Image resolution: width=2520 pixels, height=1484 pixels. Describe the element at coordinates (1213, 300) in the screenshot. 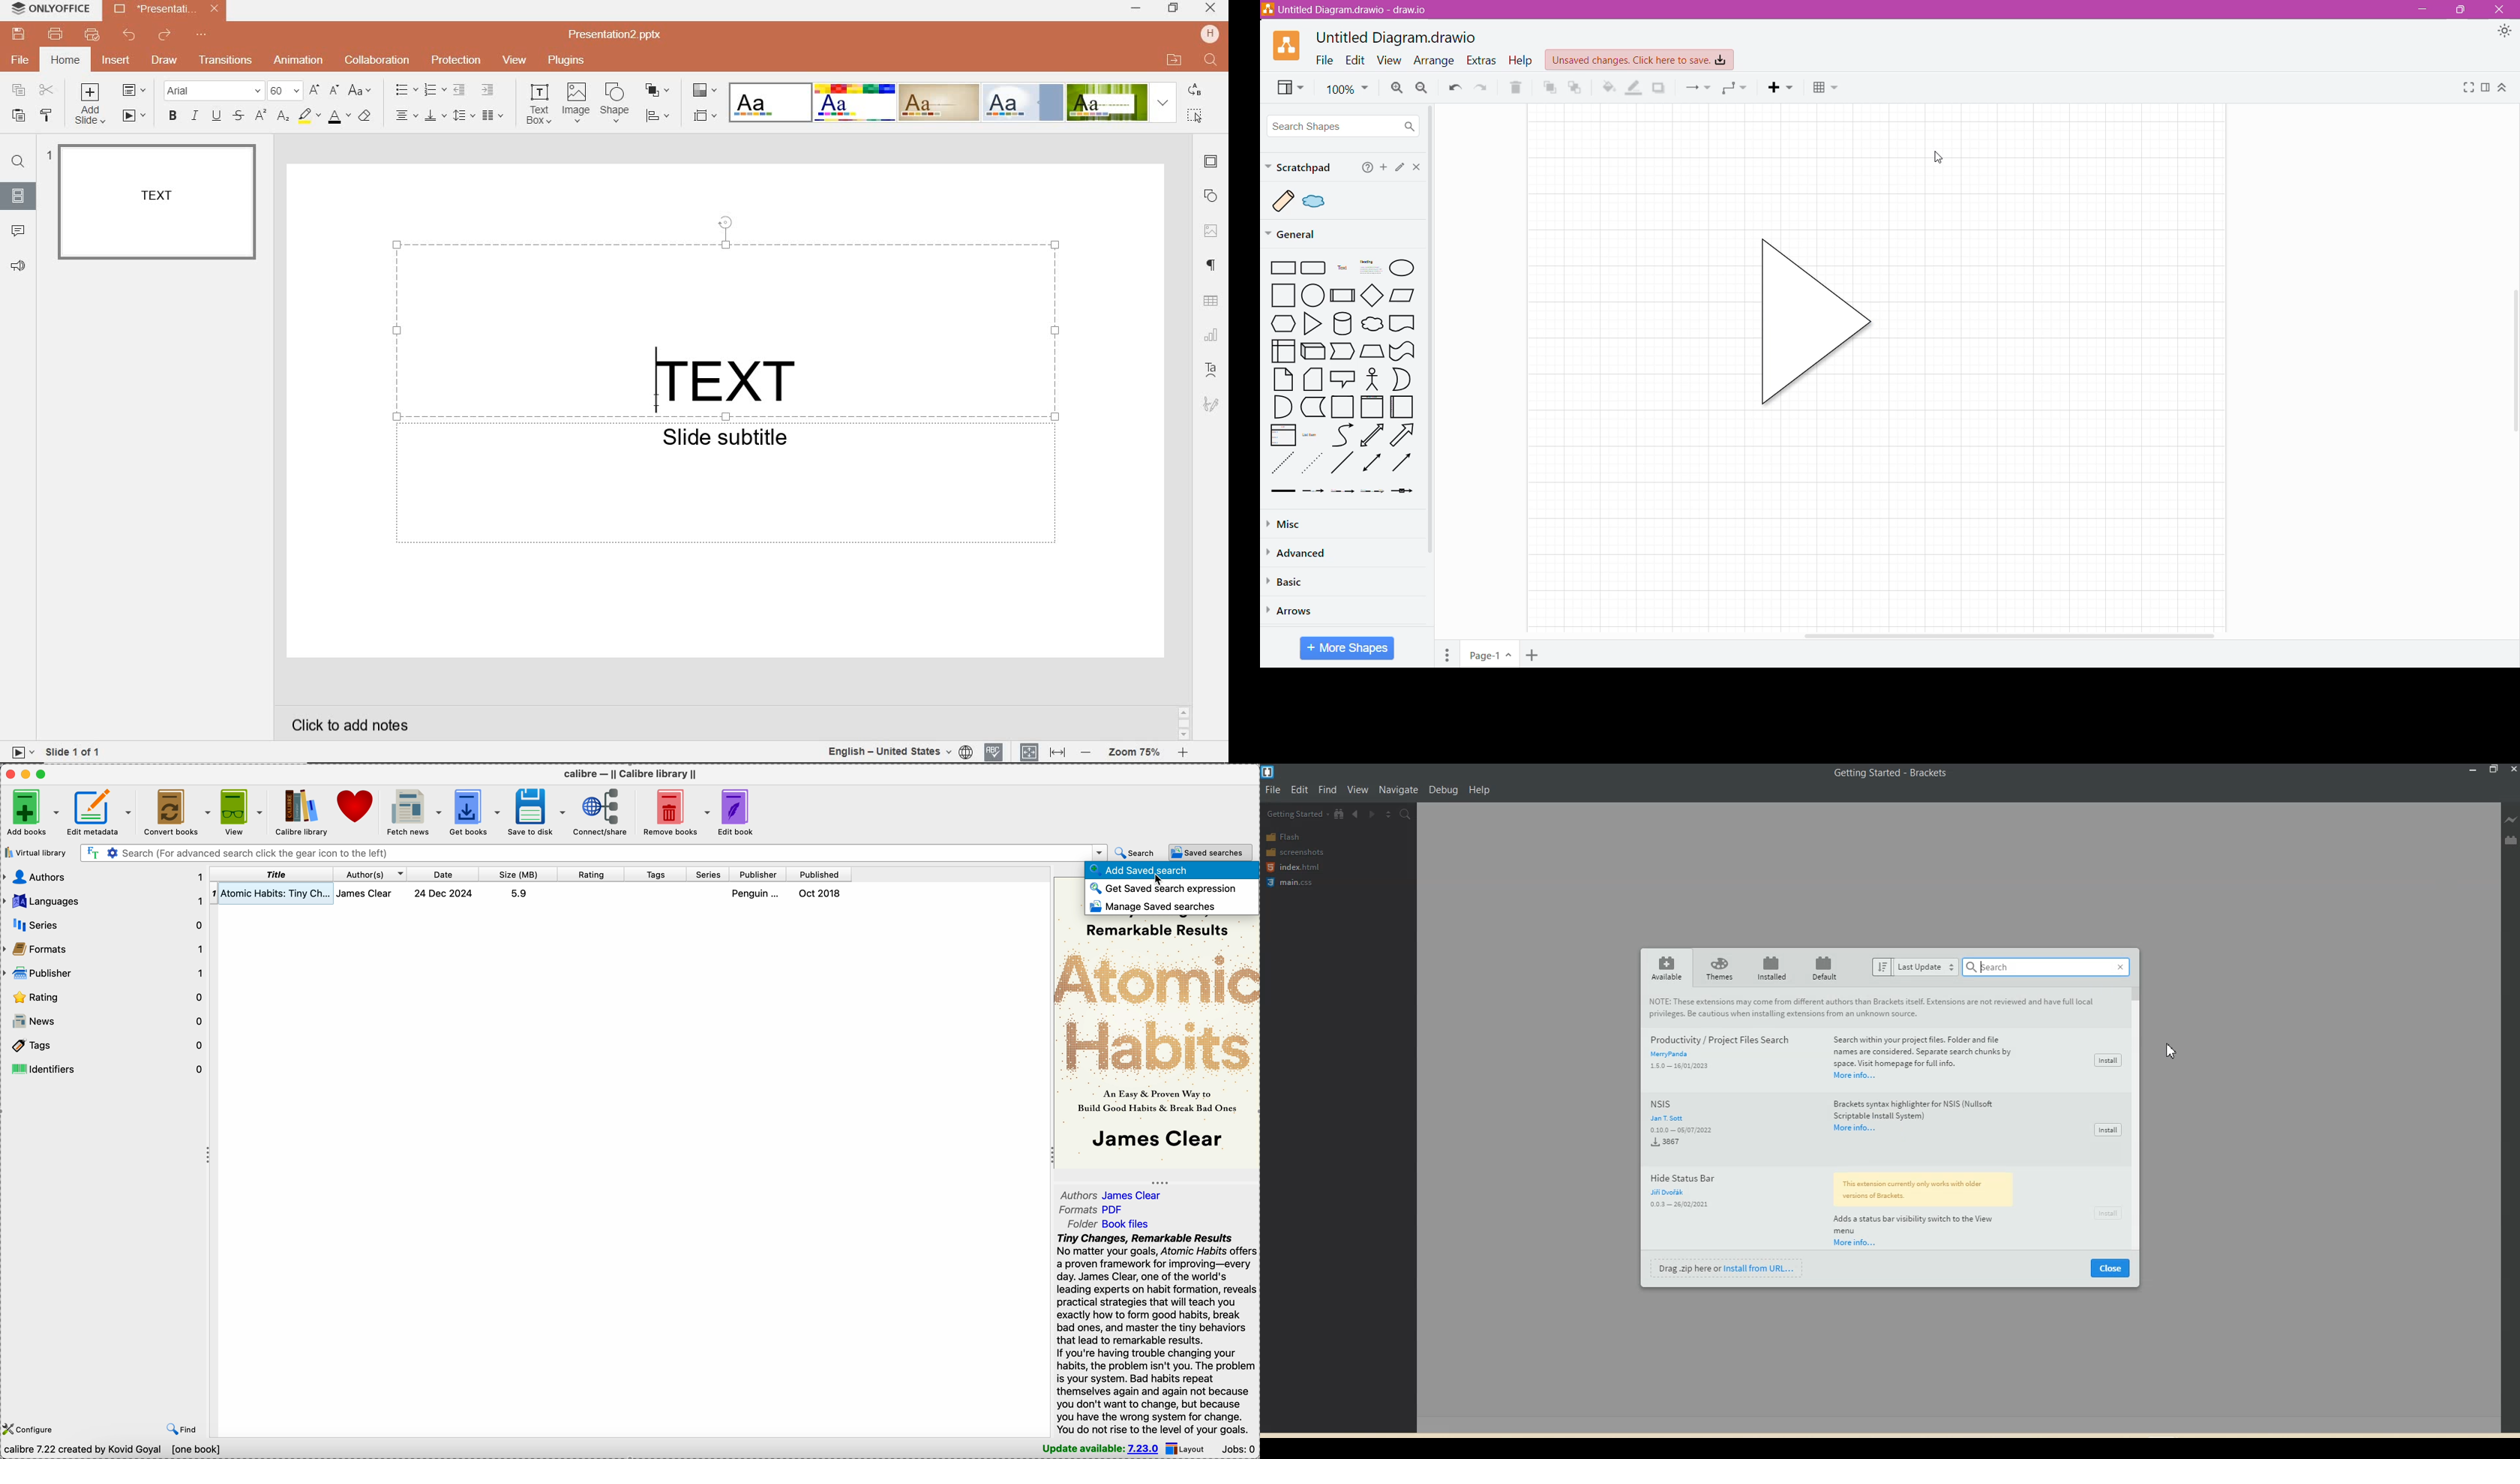

I see `TABLE ` at that location.